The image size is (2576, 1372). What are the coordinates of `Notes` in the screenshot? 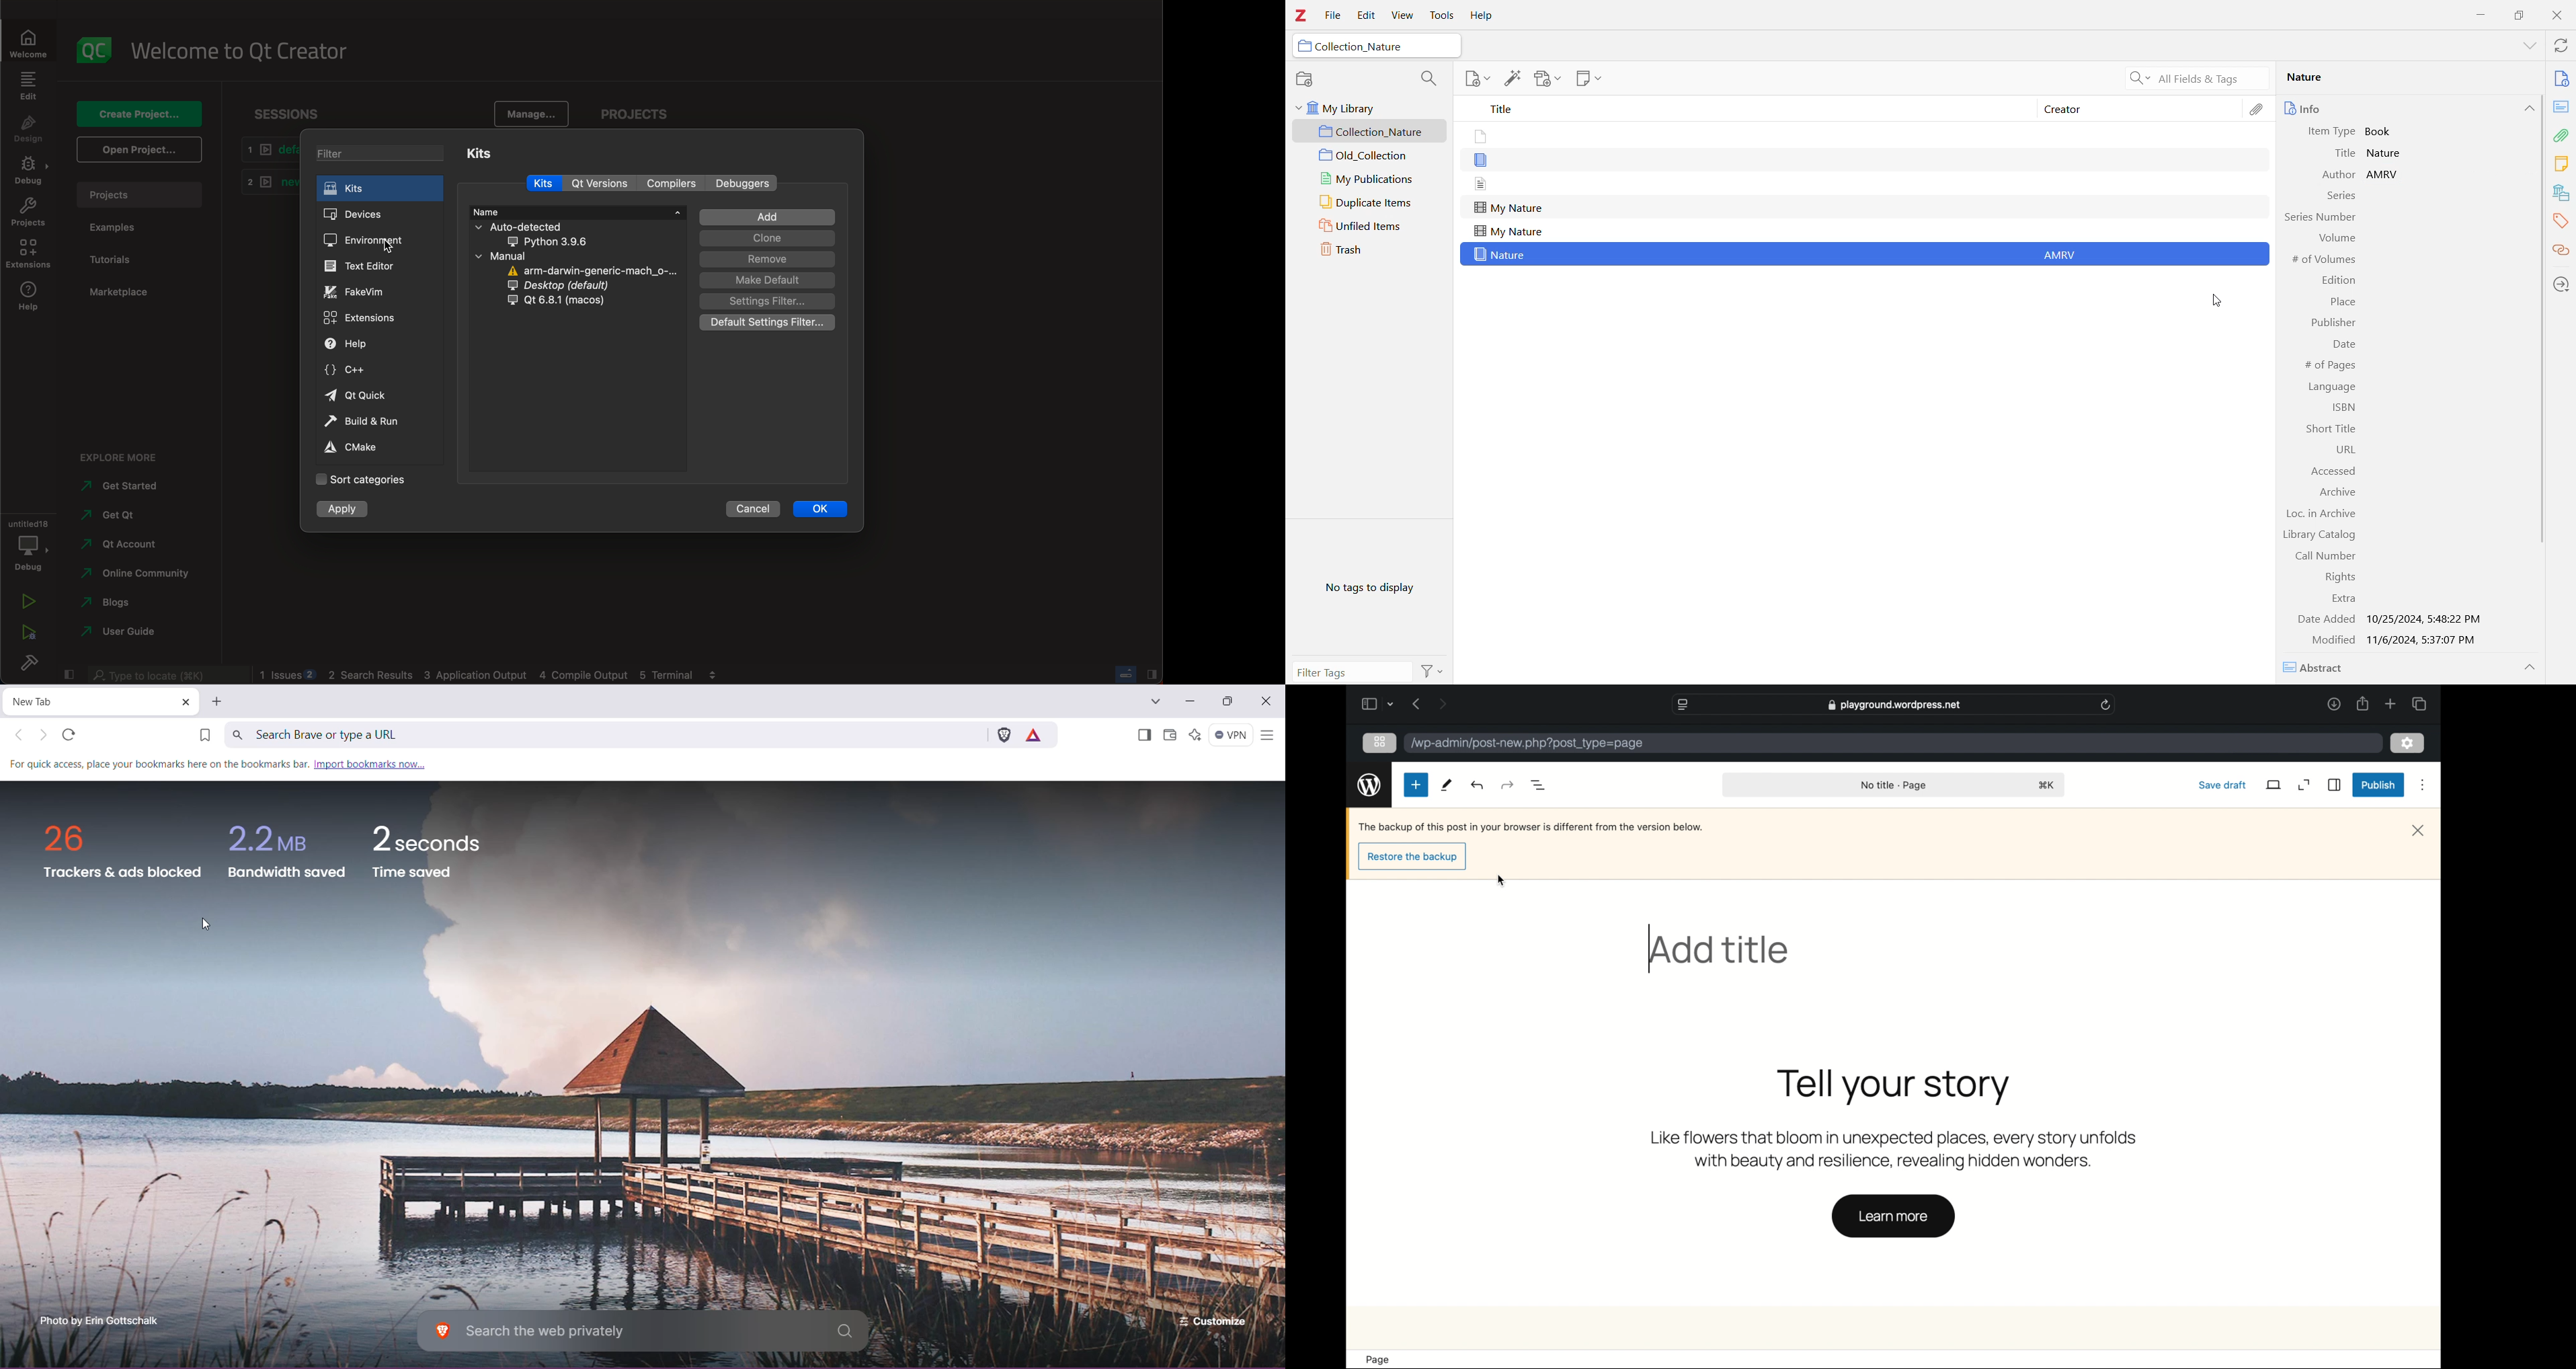 It's located at (2561, 165).